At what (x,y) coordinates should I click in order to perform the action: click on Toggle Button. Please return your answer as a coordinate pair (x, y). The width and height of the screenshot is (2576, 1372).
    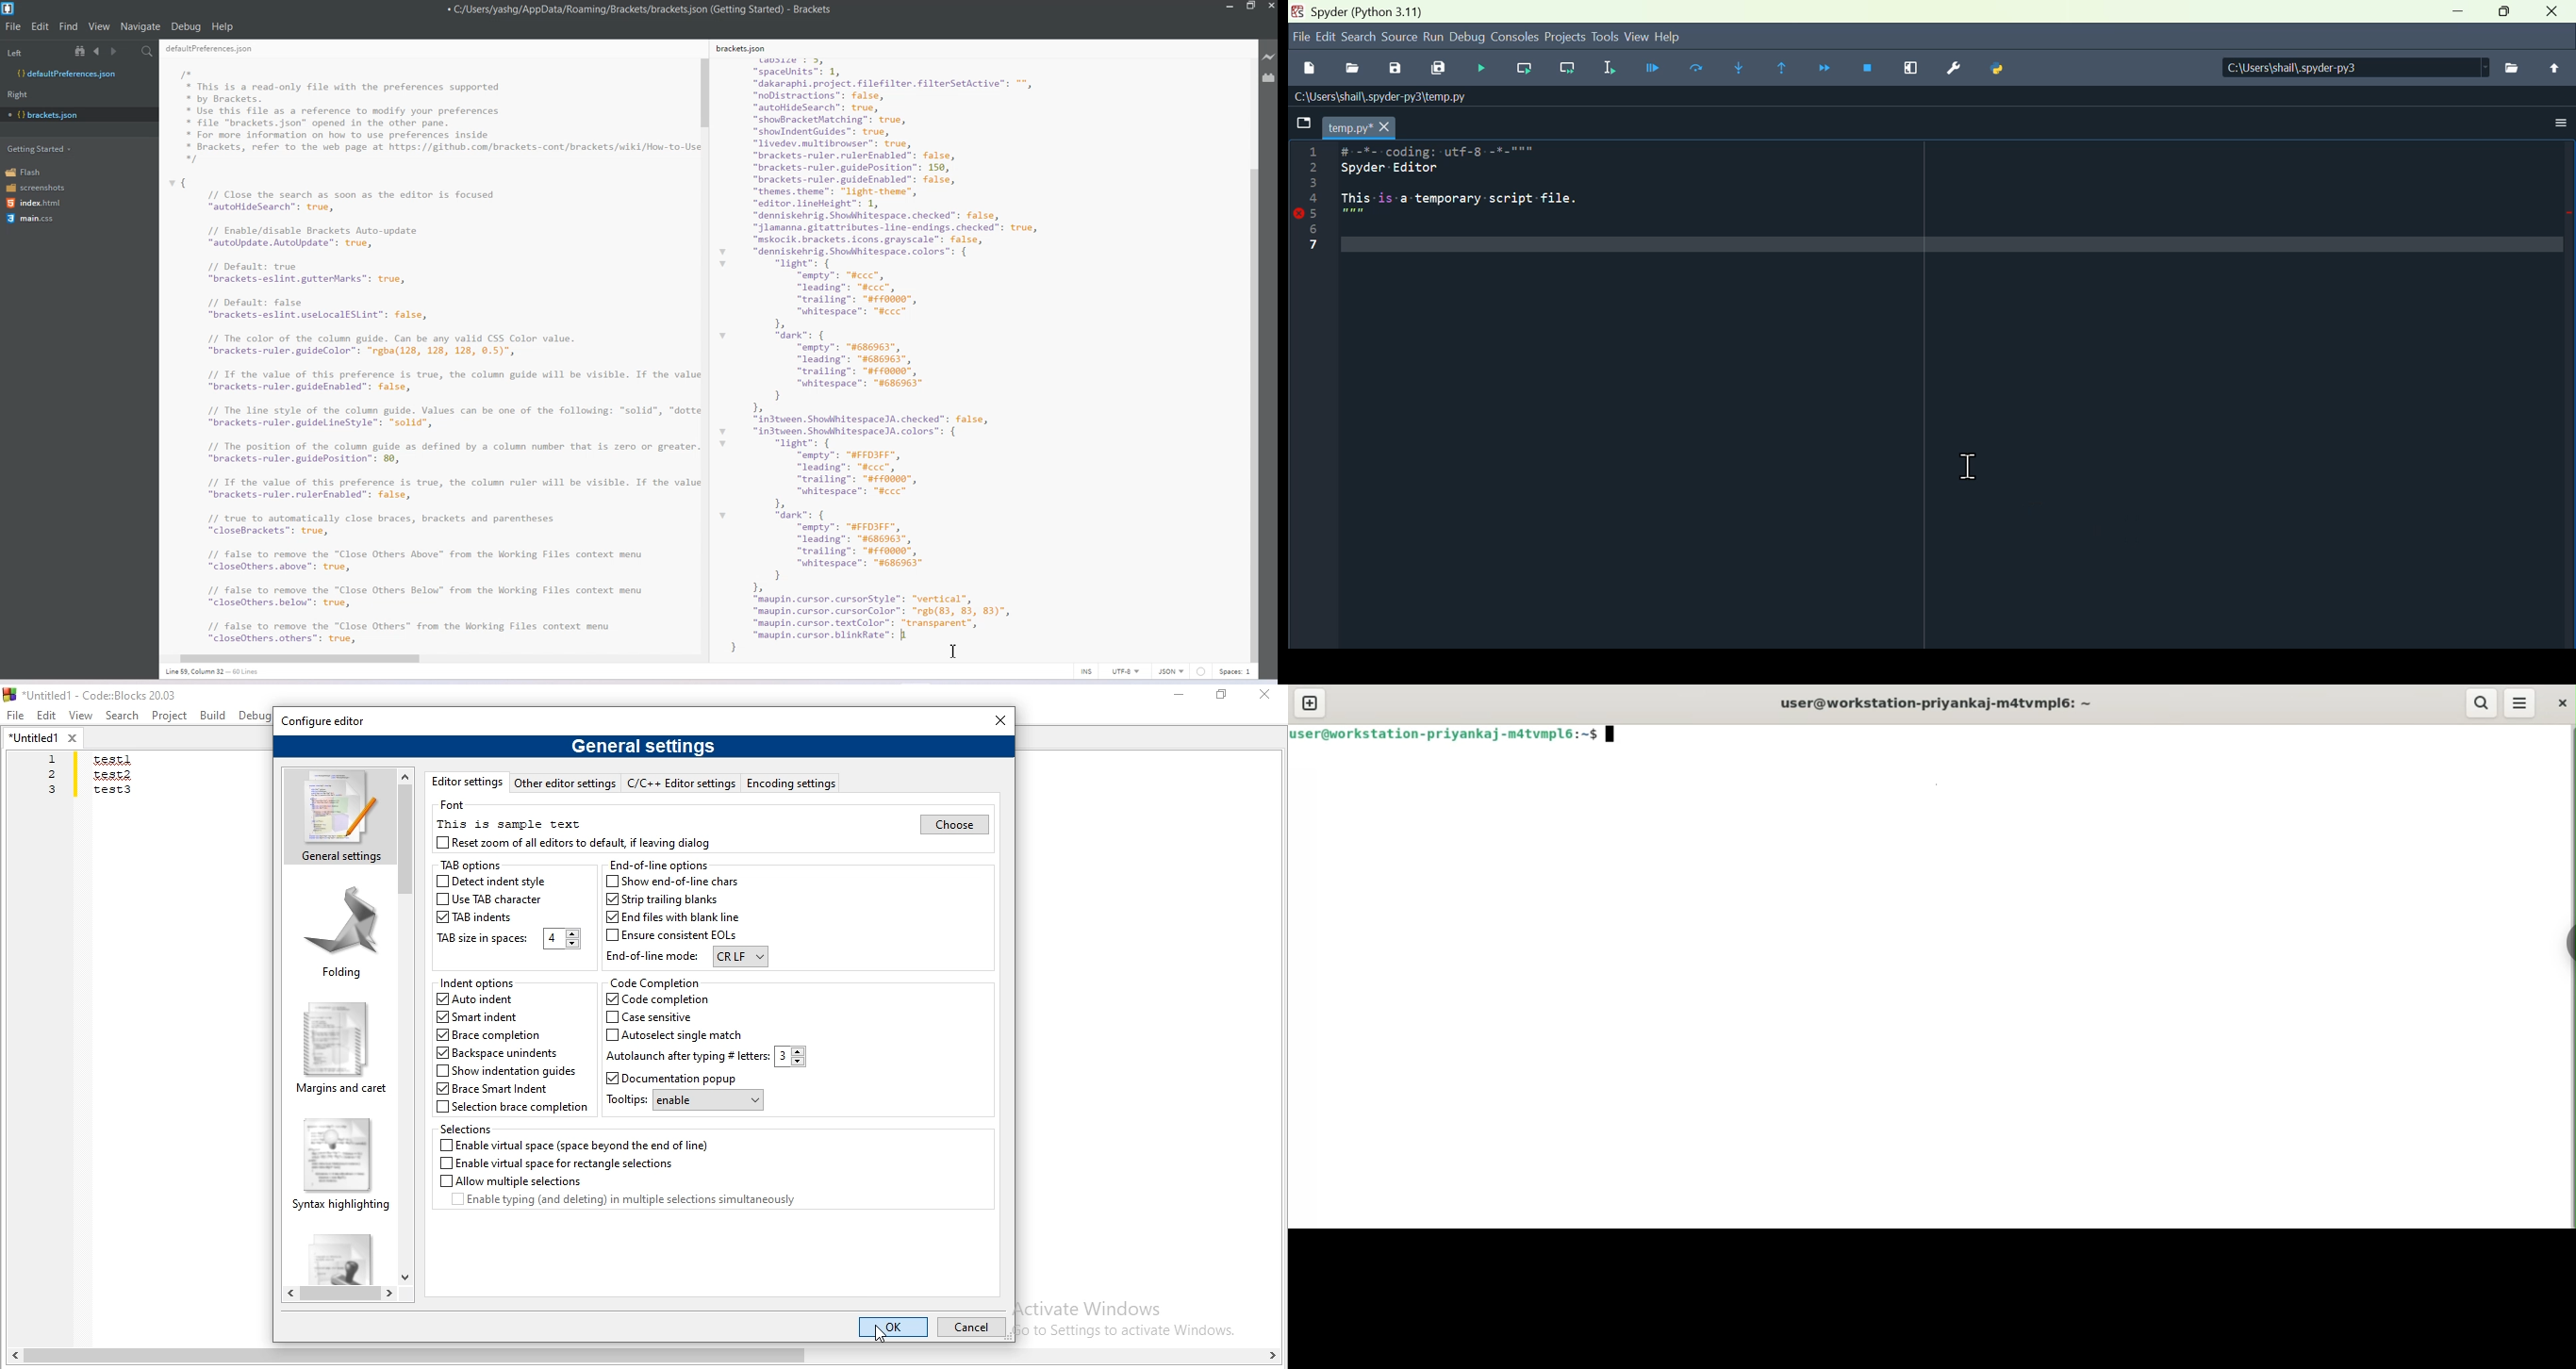
    Looking at the image, I should click on (2568, 943).